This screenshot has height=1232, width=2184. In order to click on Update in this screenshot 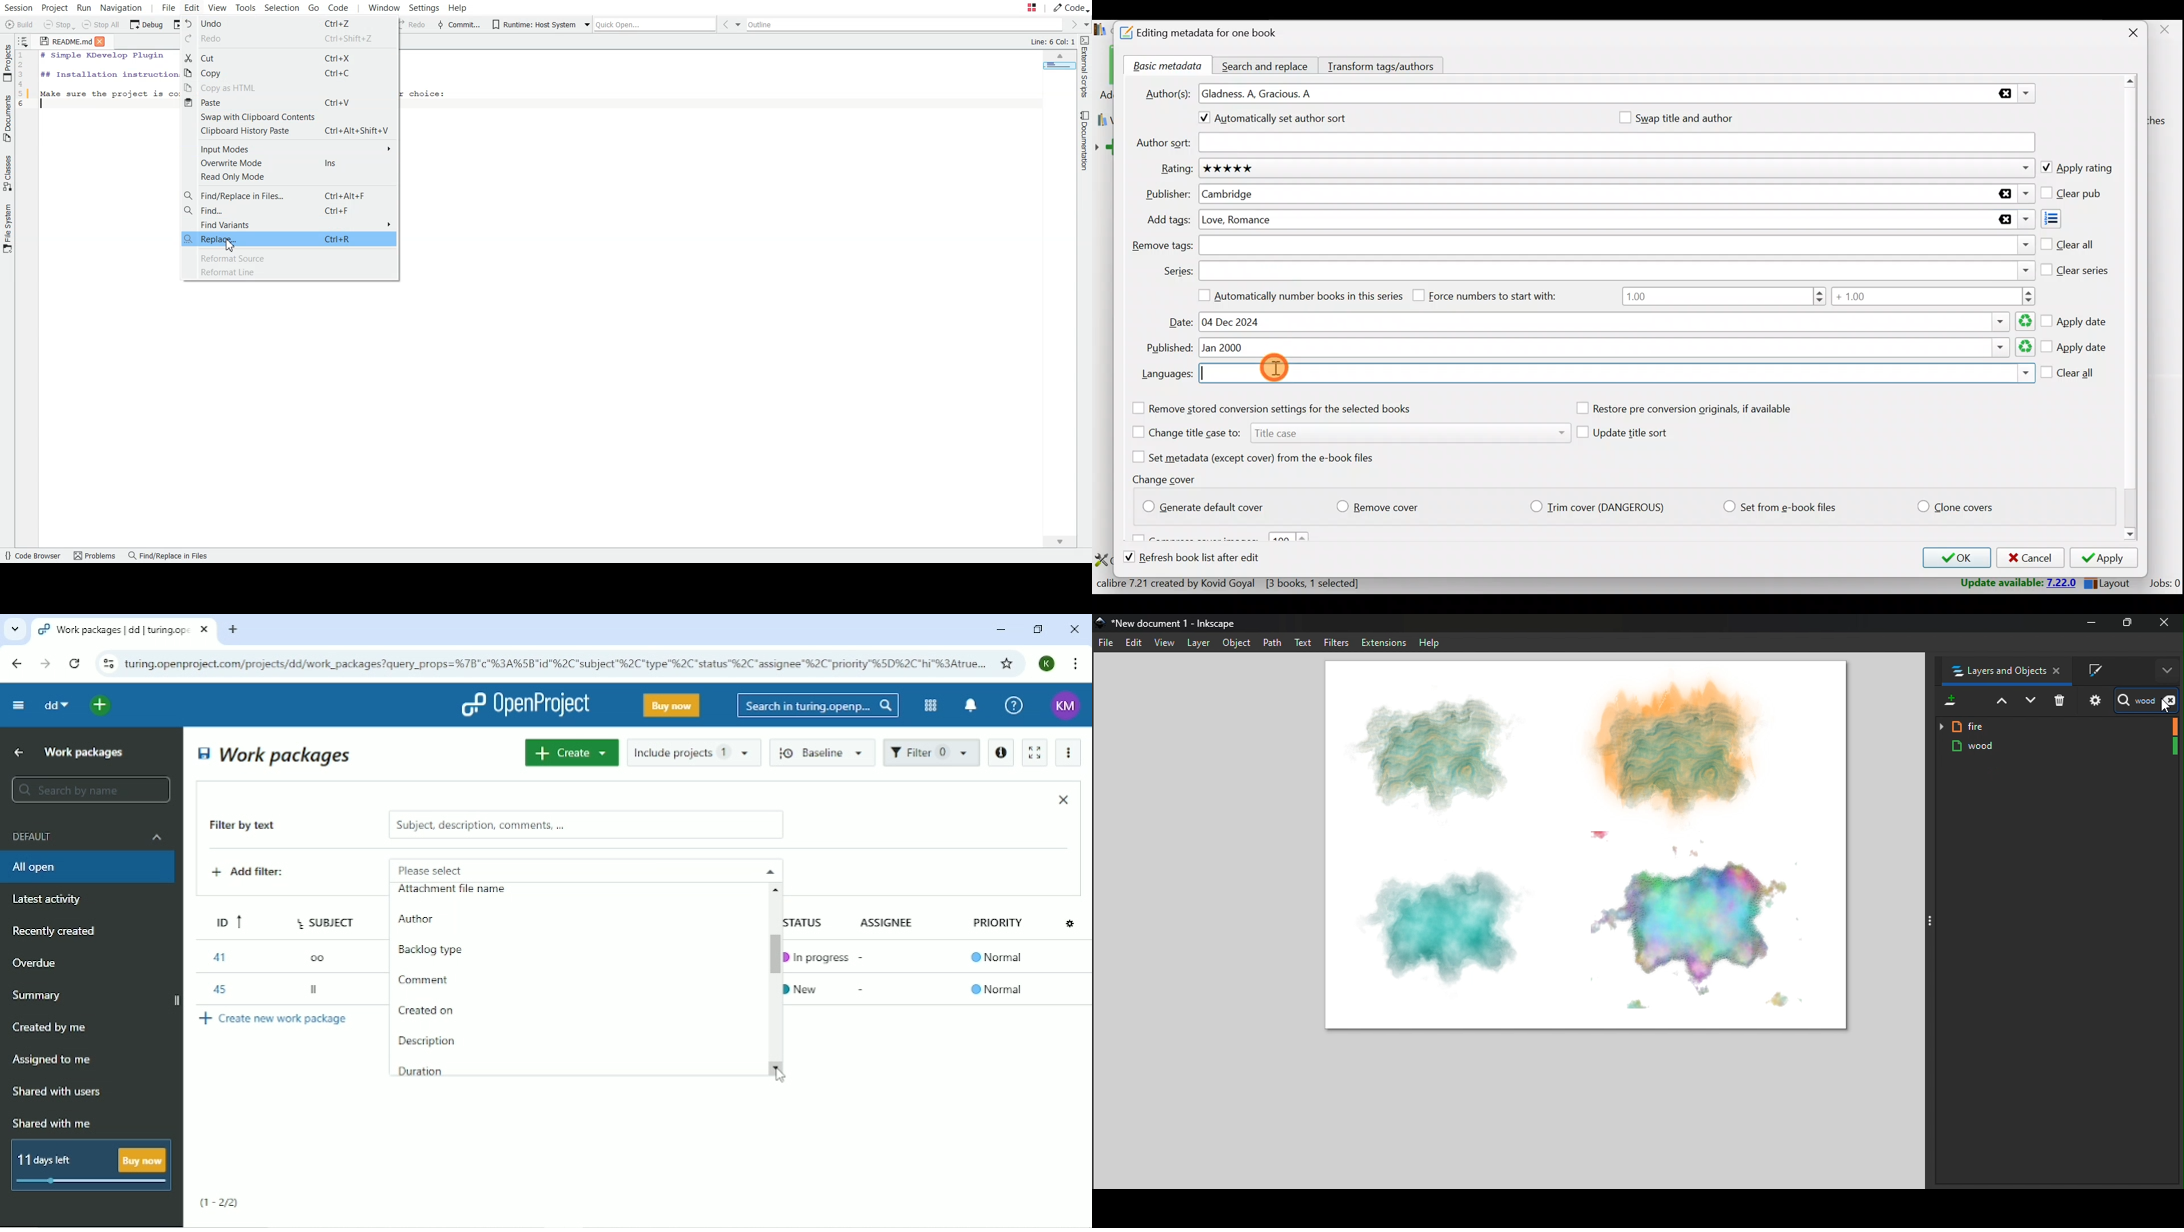, I will do `click(2017, 583)`.